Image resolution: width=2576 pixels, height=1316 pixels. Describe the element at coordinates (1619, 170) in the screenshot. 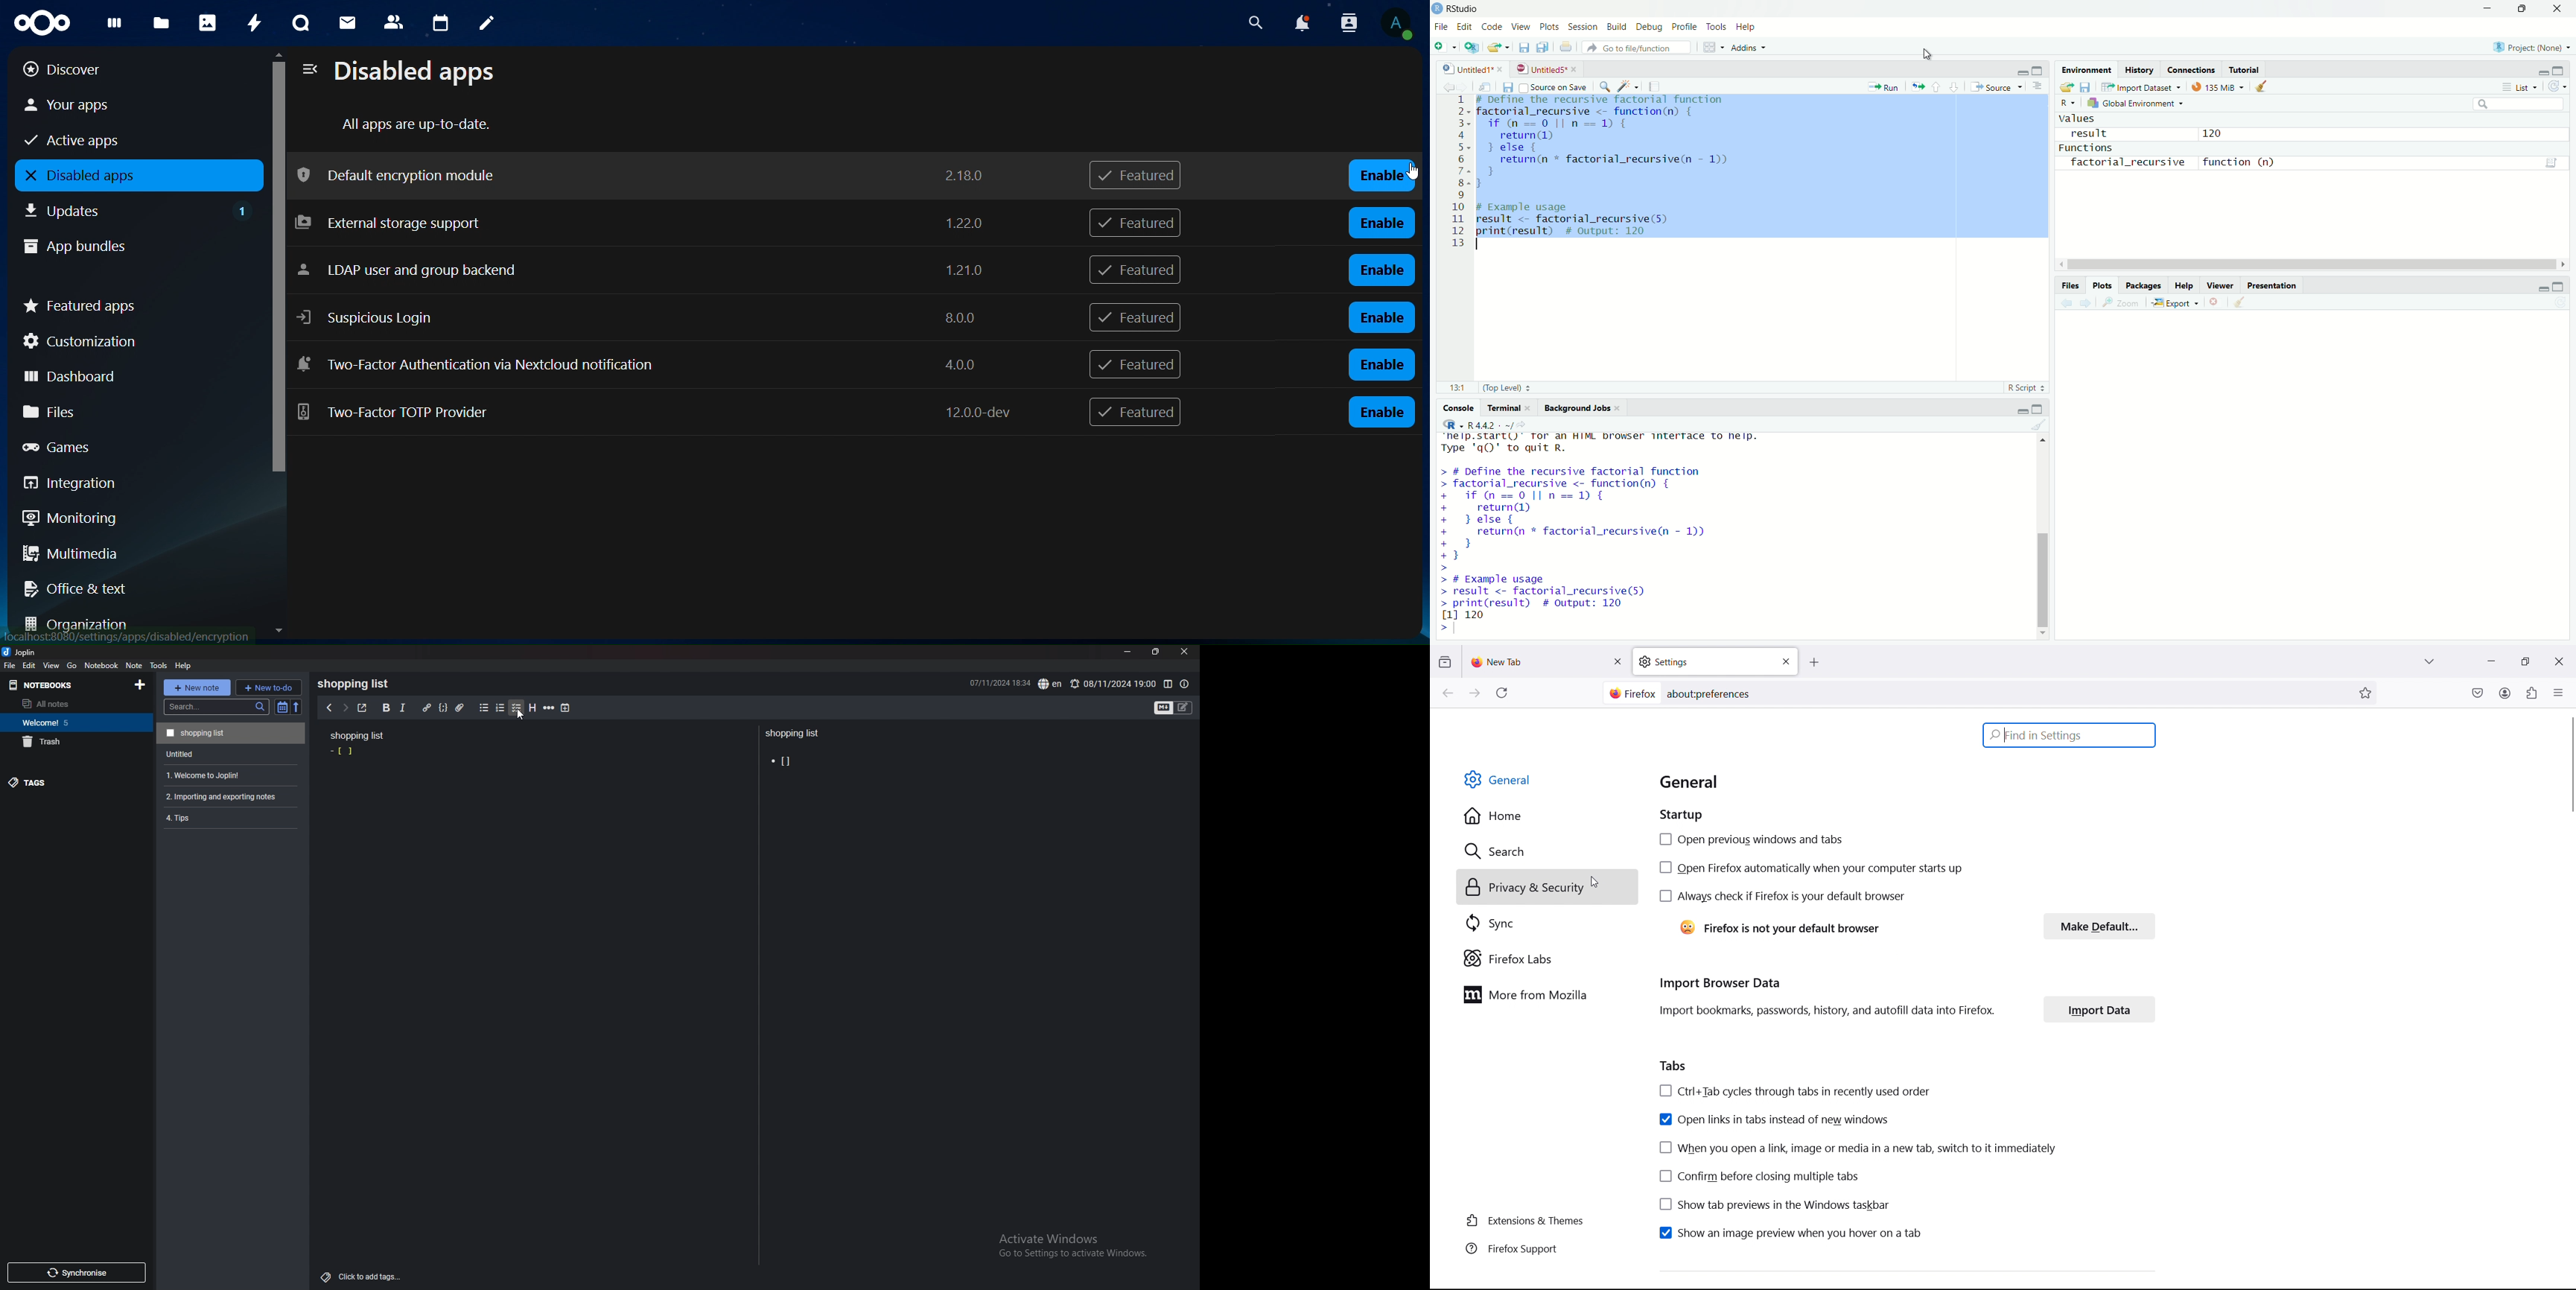

I see `# Derine the recursive tactorial Tunction
factorial_recursive <- function(n) {
ifh=01Iln=1{
return(1)
} else {
return(n * factorial_recursive(n - 1)) |
3}
3}
# Example usage
result <- factorial_recursive(5)
print(result) # Output: 120` at that location.